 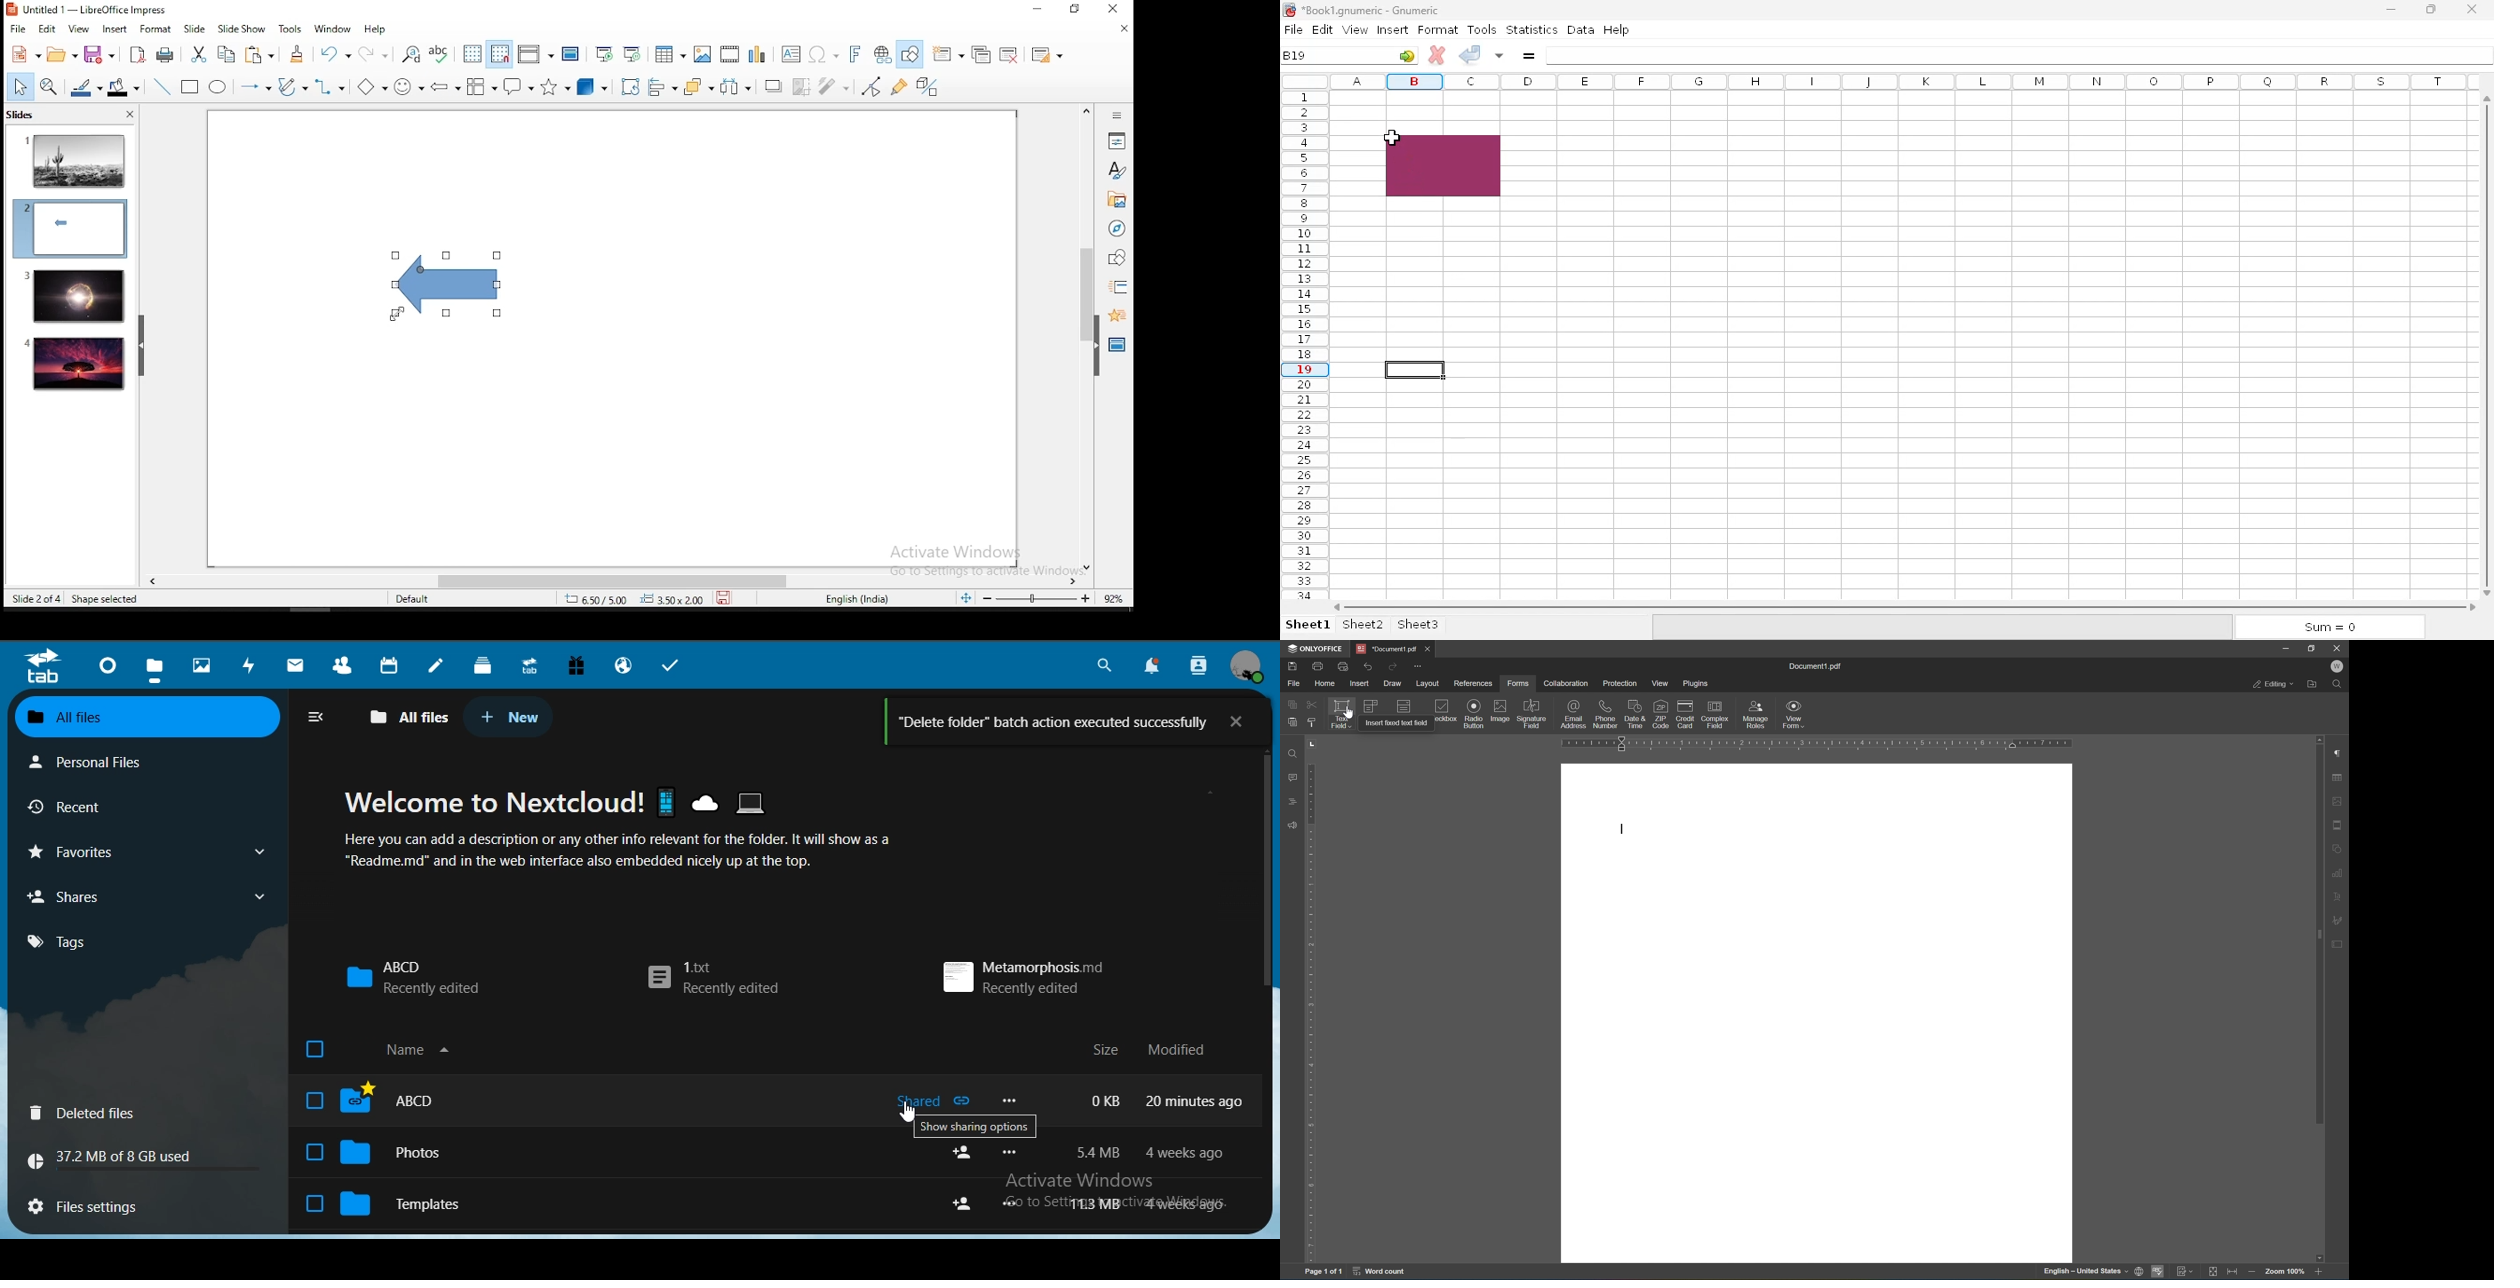 I want to click on 37.2 MB of 8GB used, so click(x=148, y=1163).